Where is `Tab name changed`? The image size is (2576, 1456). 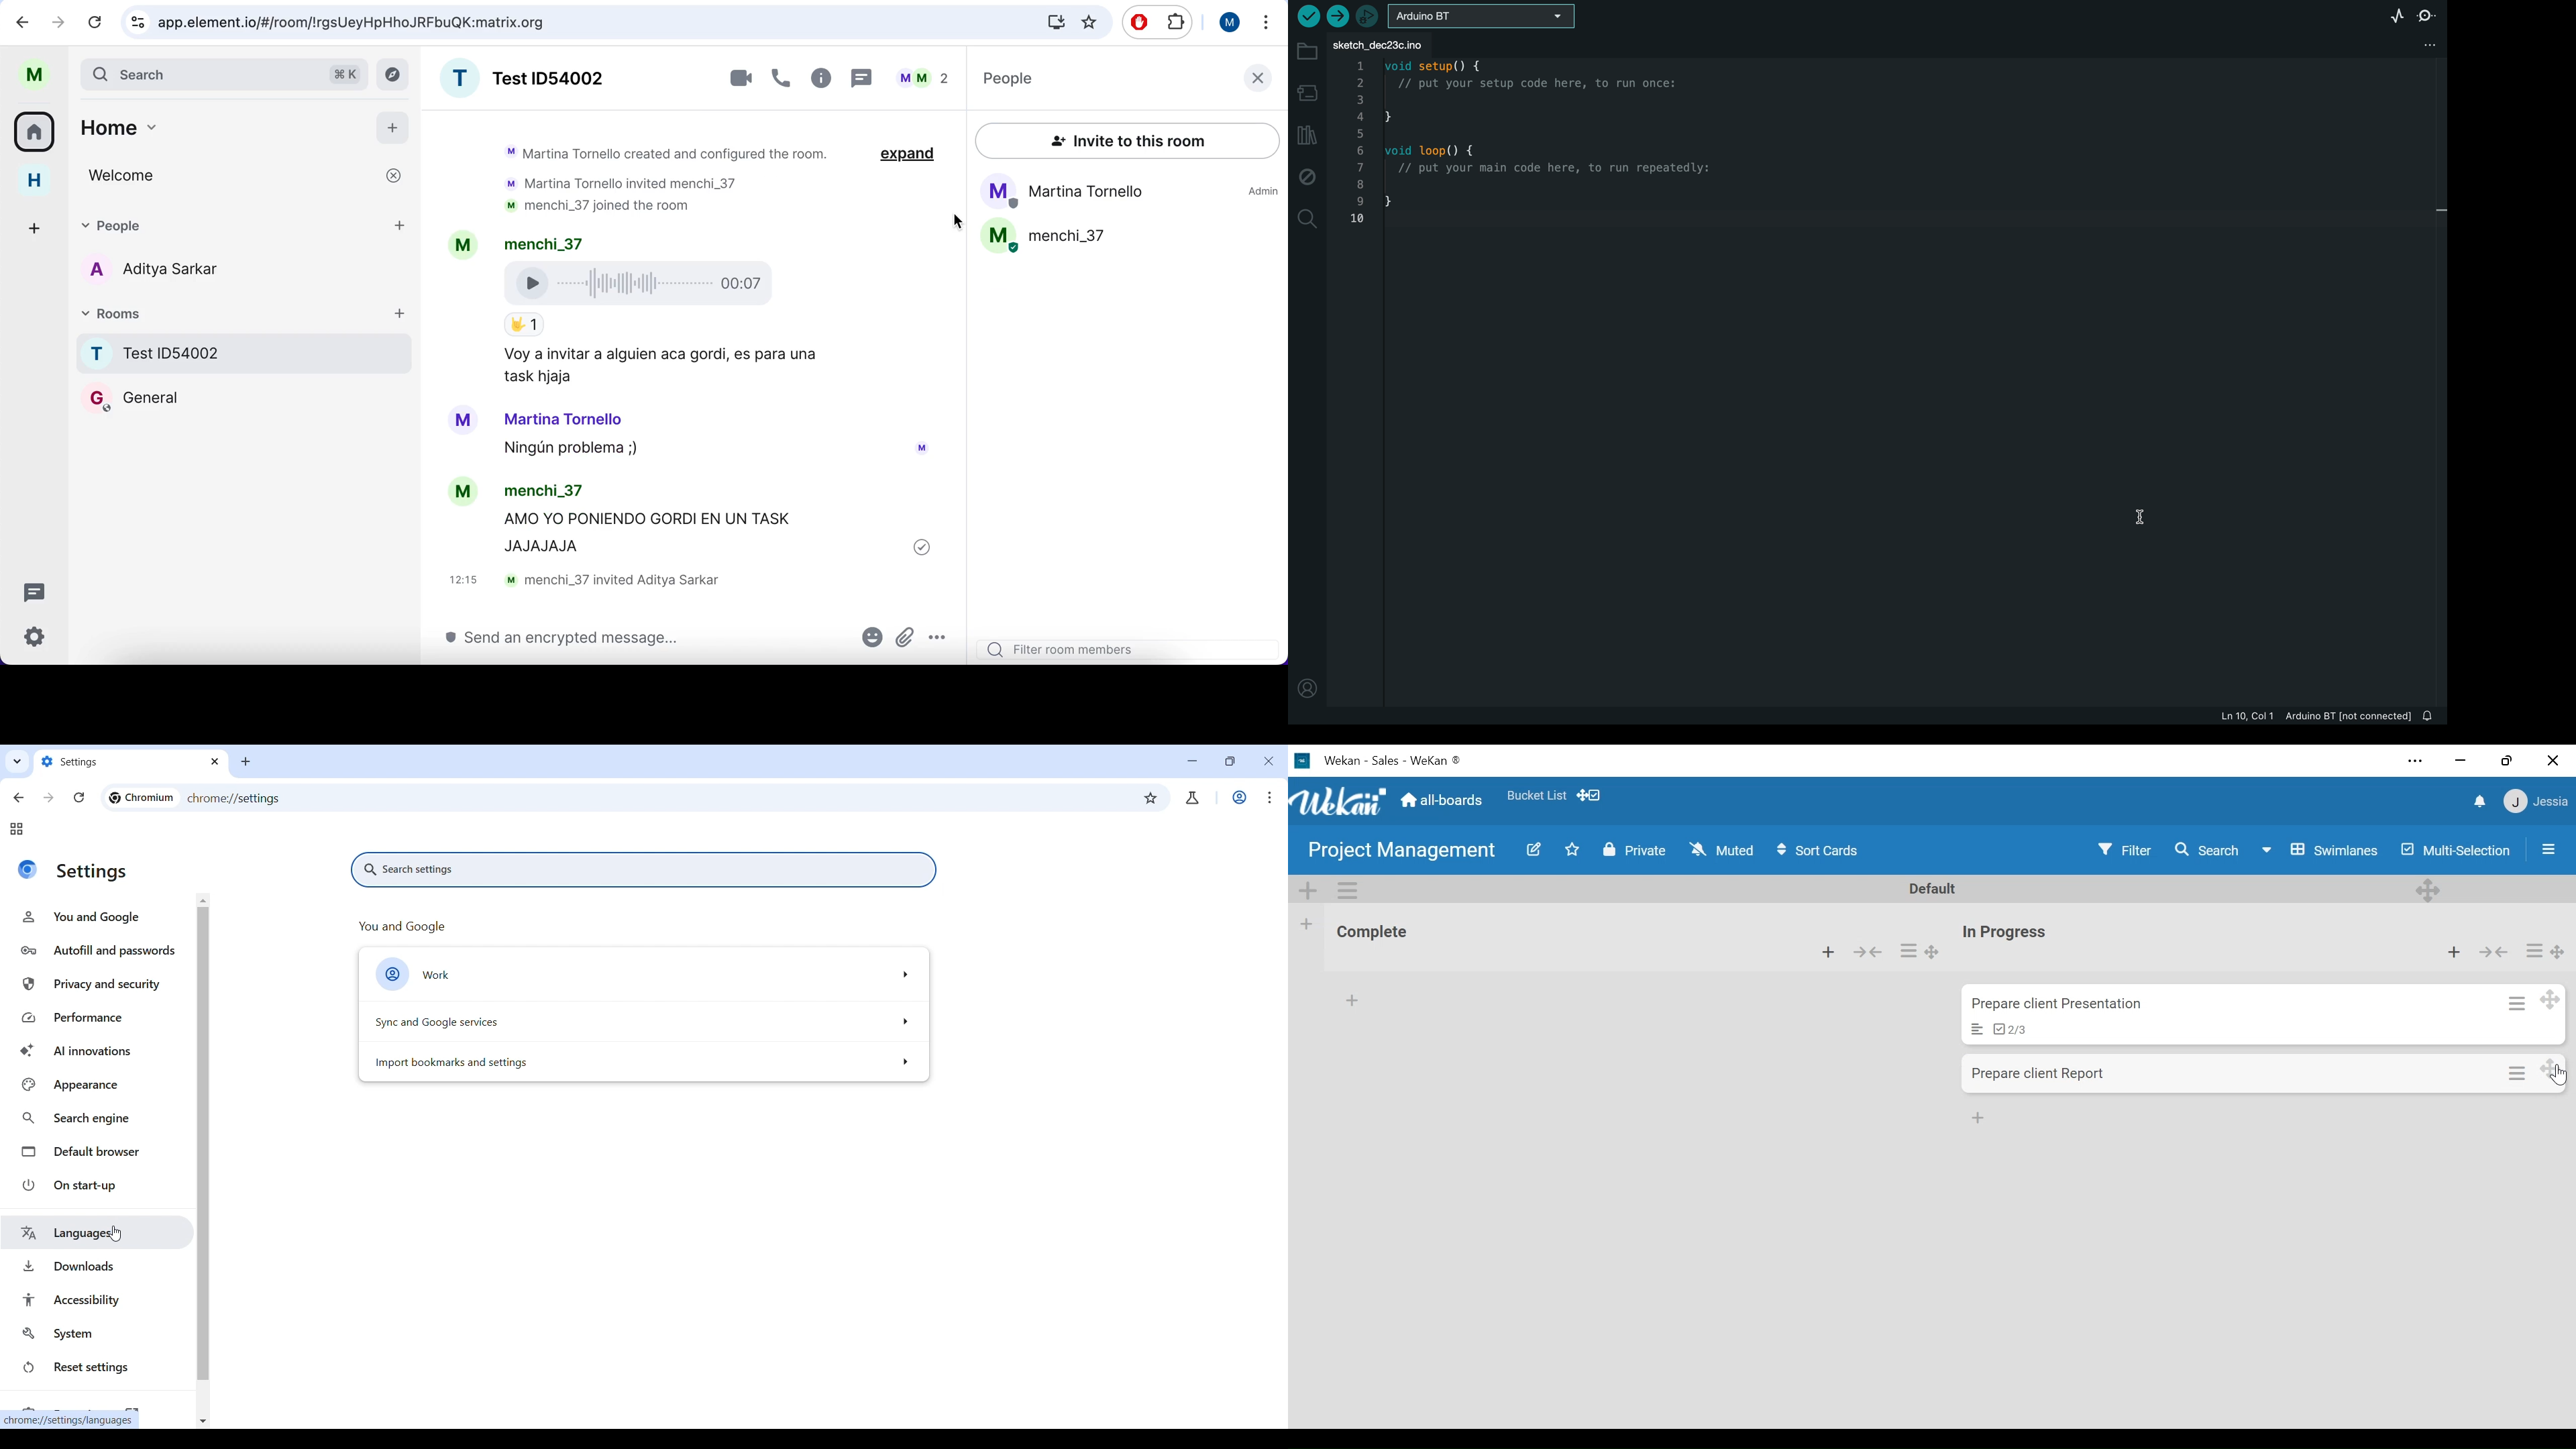 Tab name changed is located at coordinates (131, 762).